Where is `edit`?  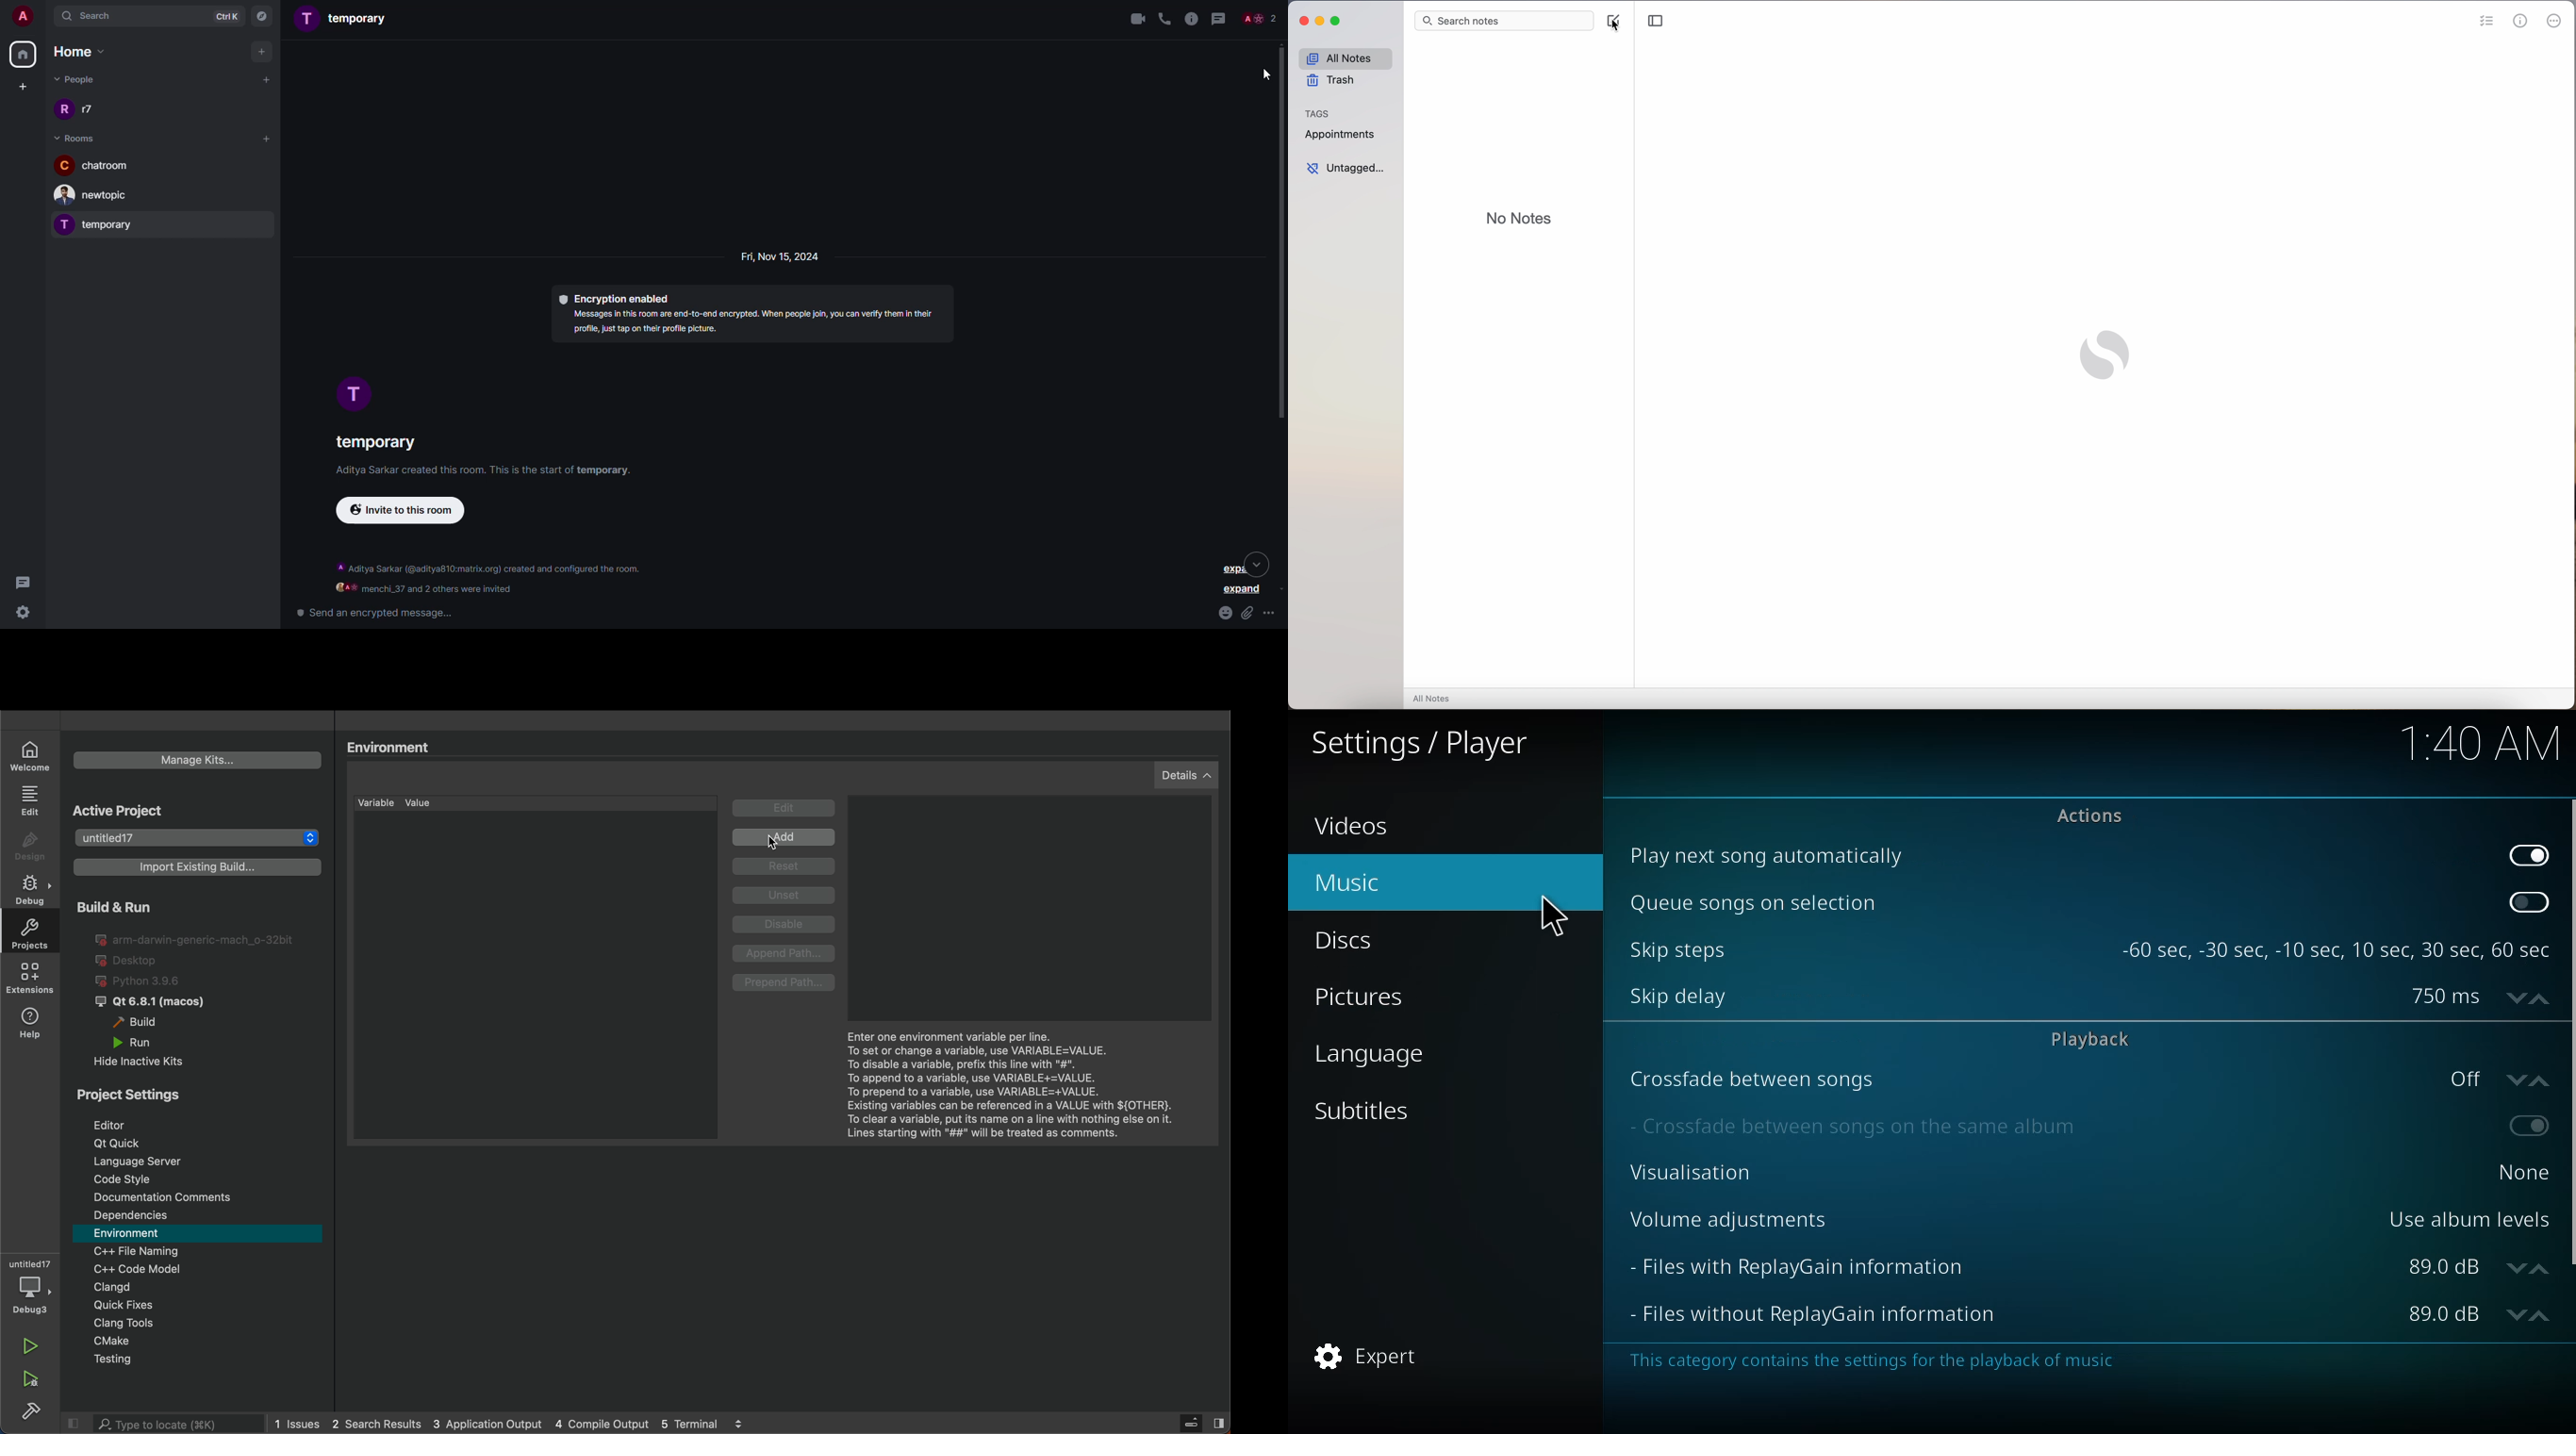 edit is located at coordinates (33, 799).